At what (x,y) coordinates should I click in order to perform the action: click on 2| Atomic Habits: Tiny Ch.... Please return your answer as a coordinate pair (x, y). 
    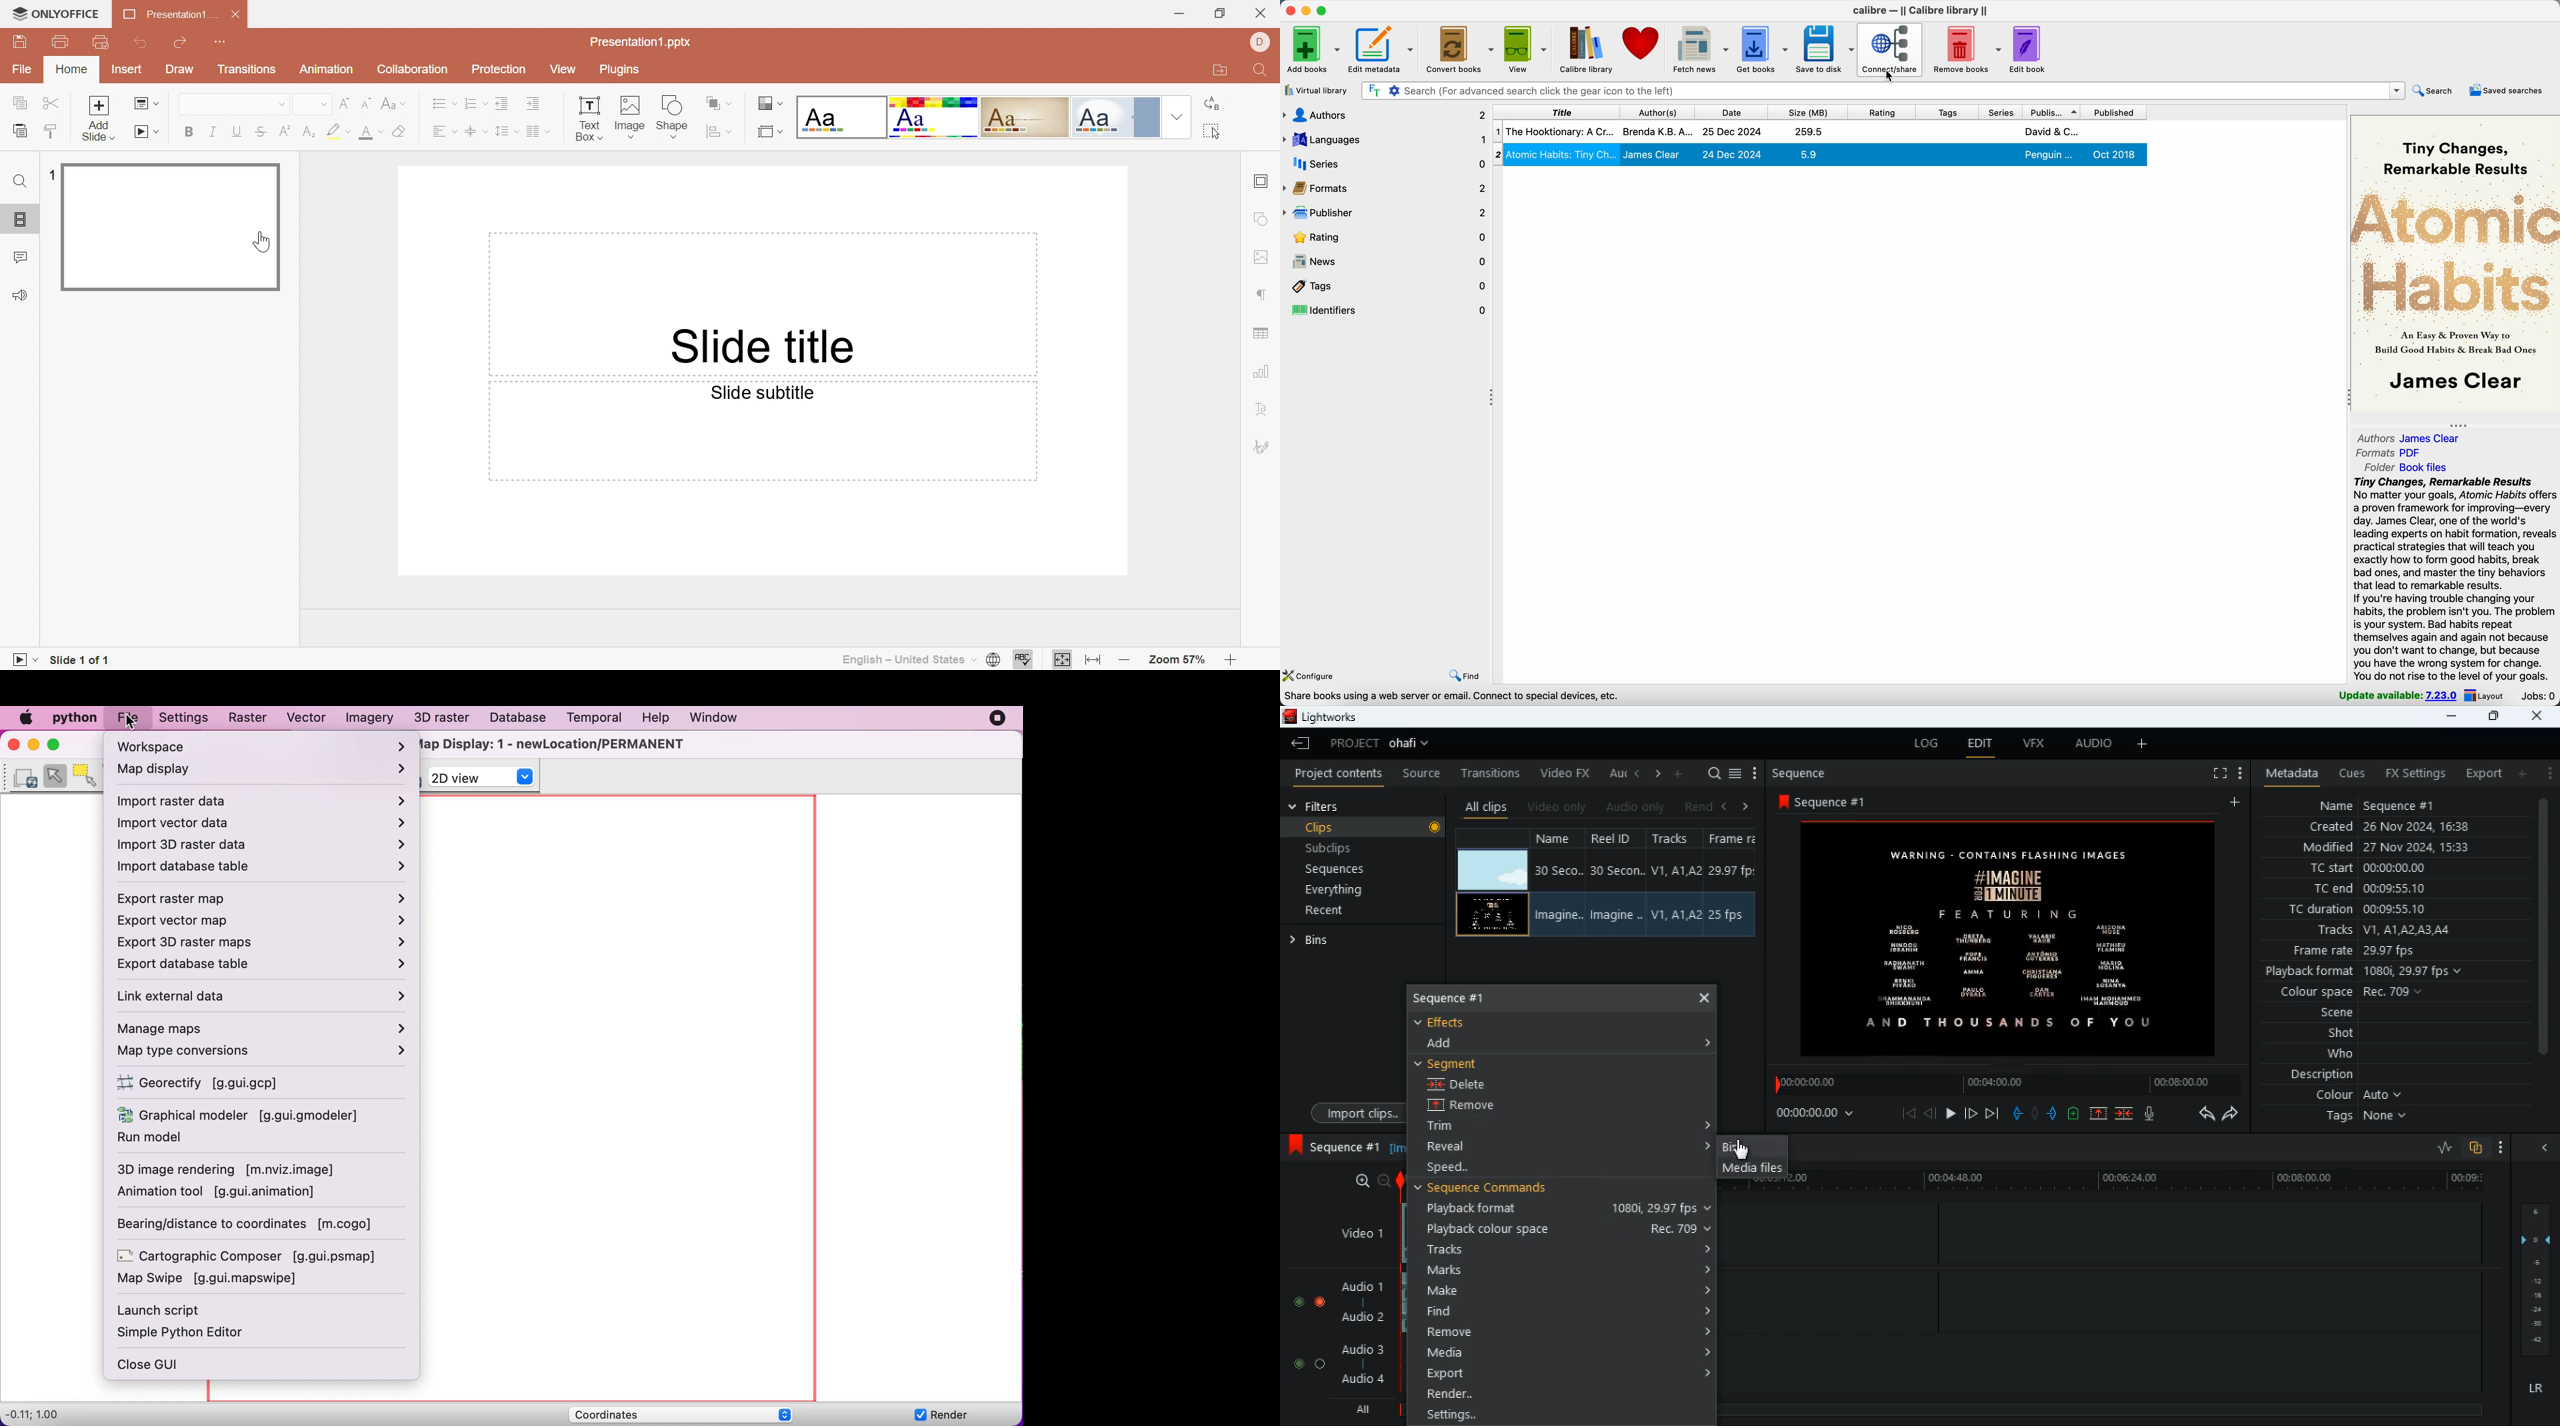
    Looking at the image, I should click on (1562, 154).